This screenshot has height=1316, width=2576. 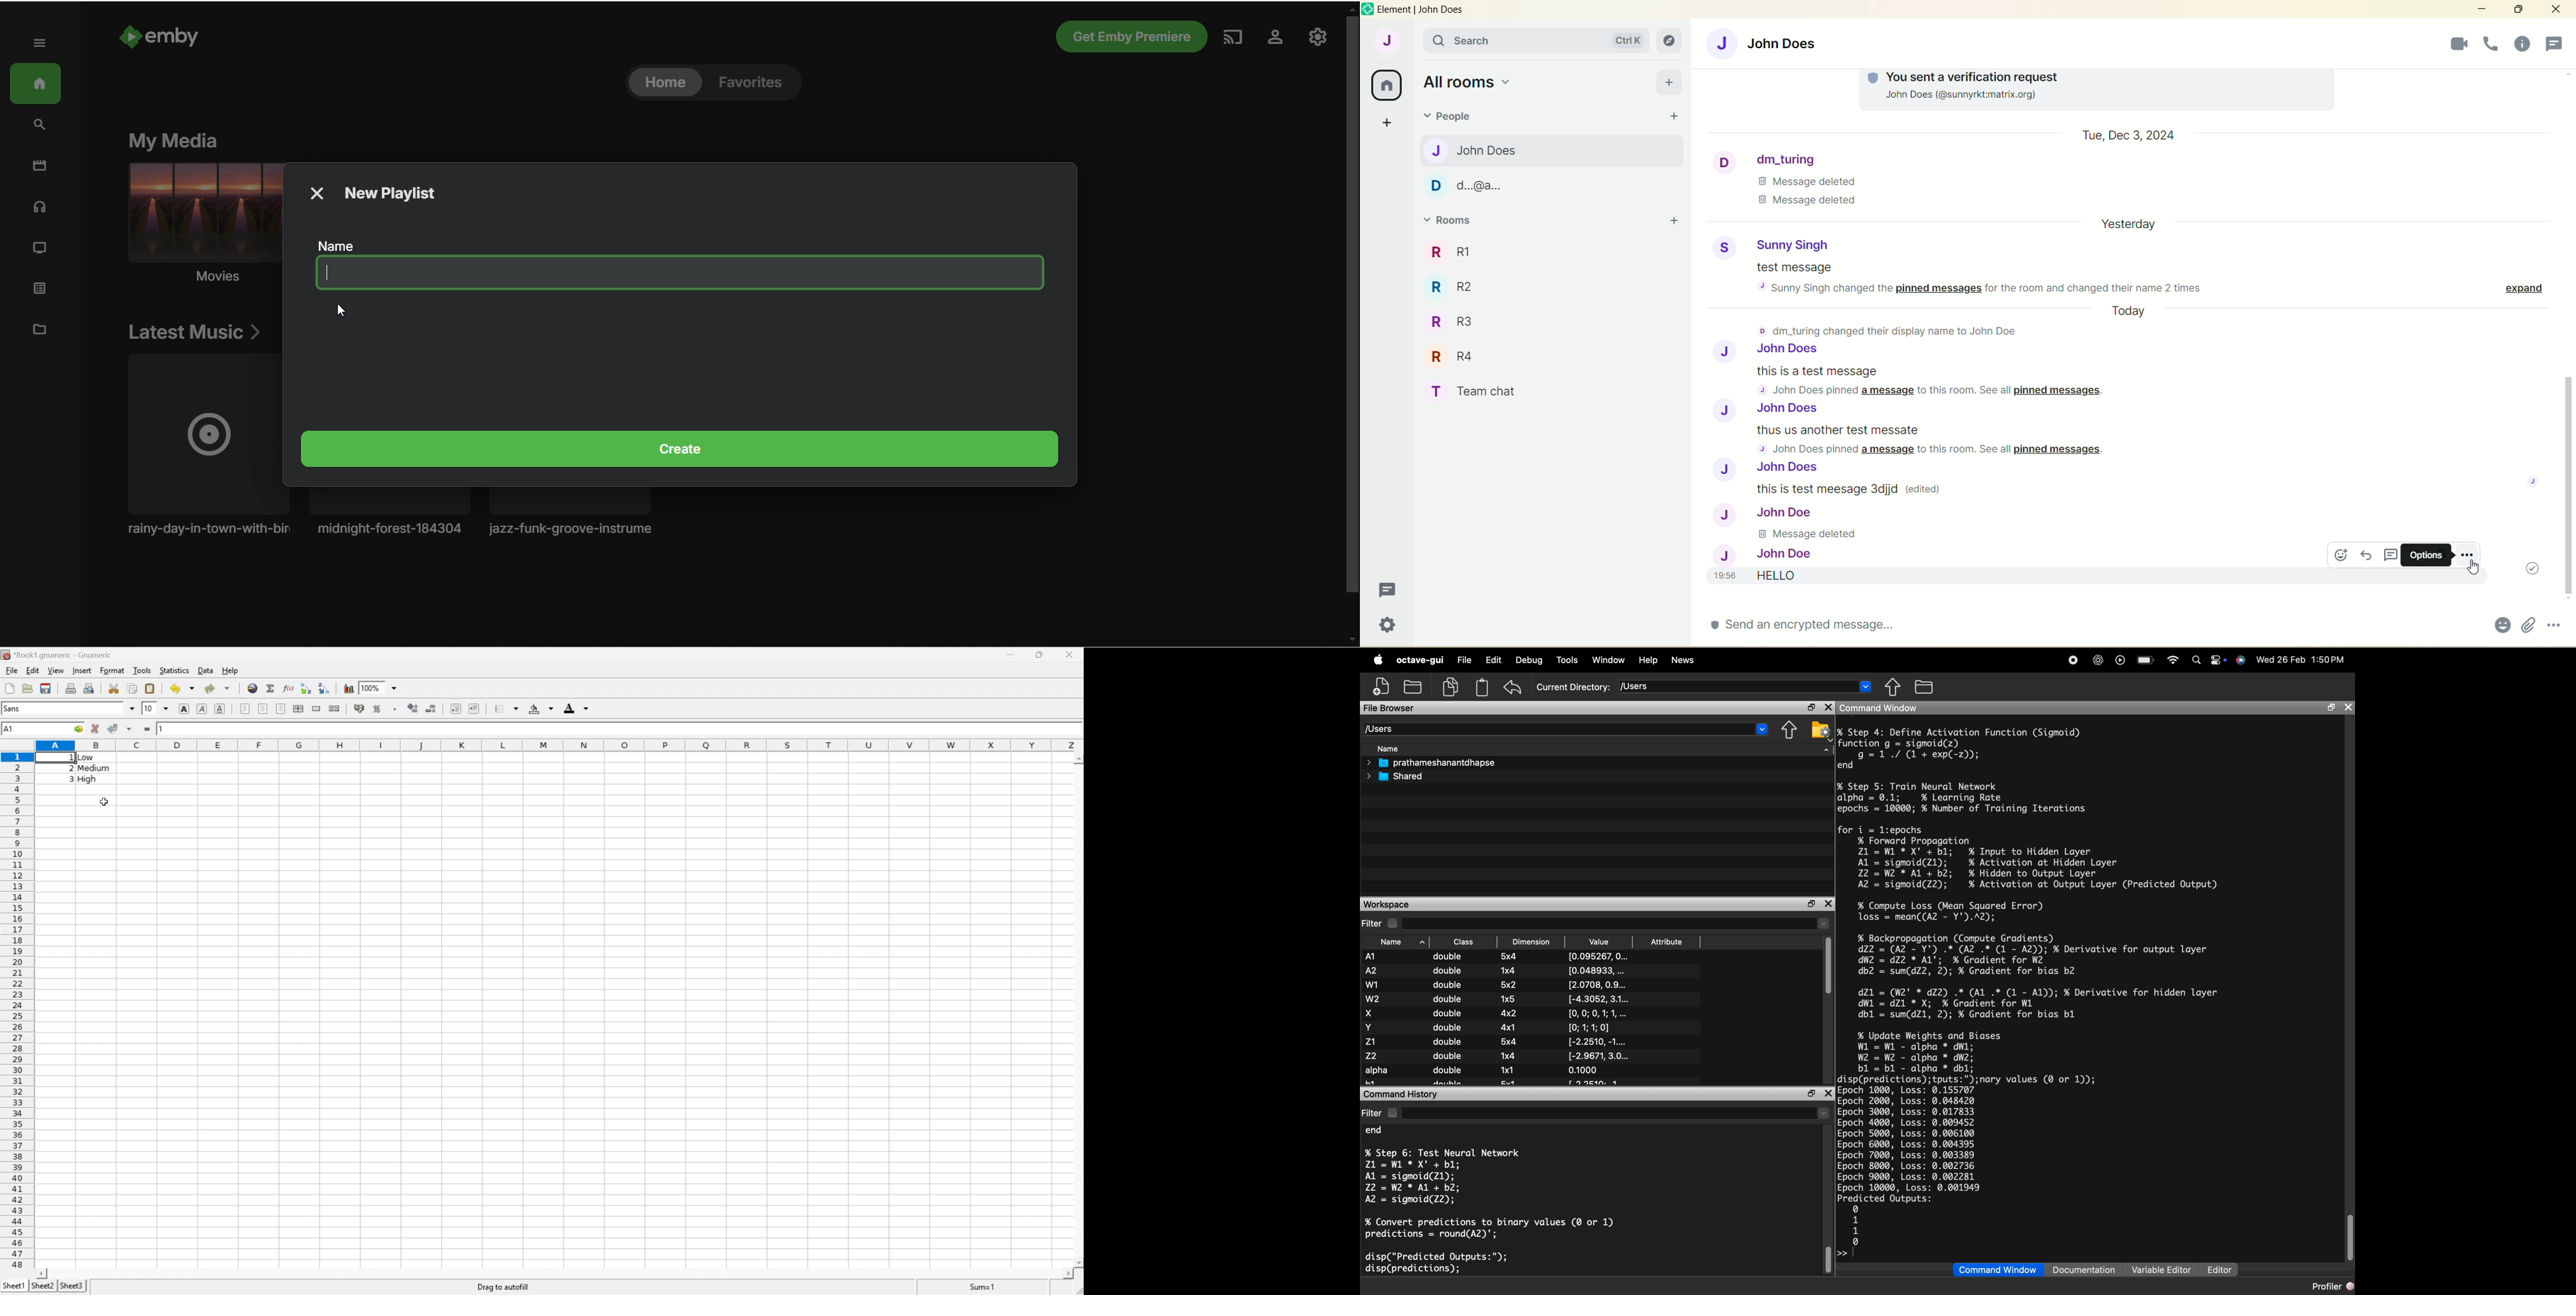 What do you see at coordinates (1482, 687) in the screenshot?
I see `paste` at bounding box center [1482, 687].